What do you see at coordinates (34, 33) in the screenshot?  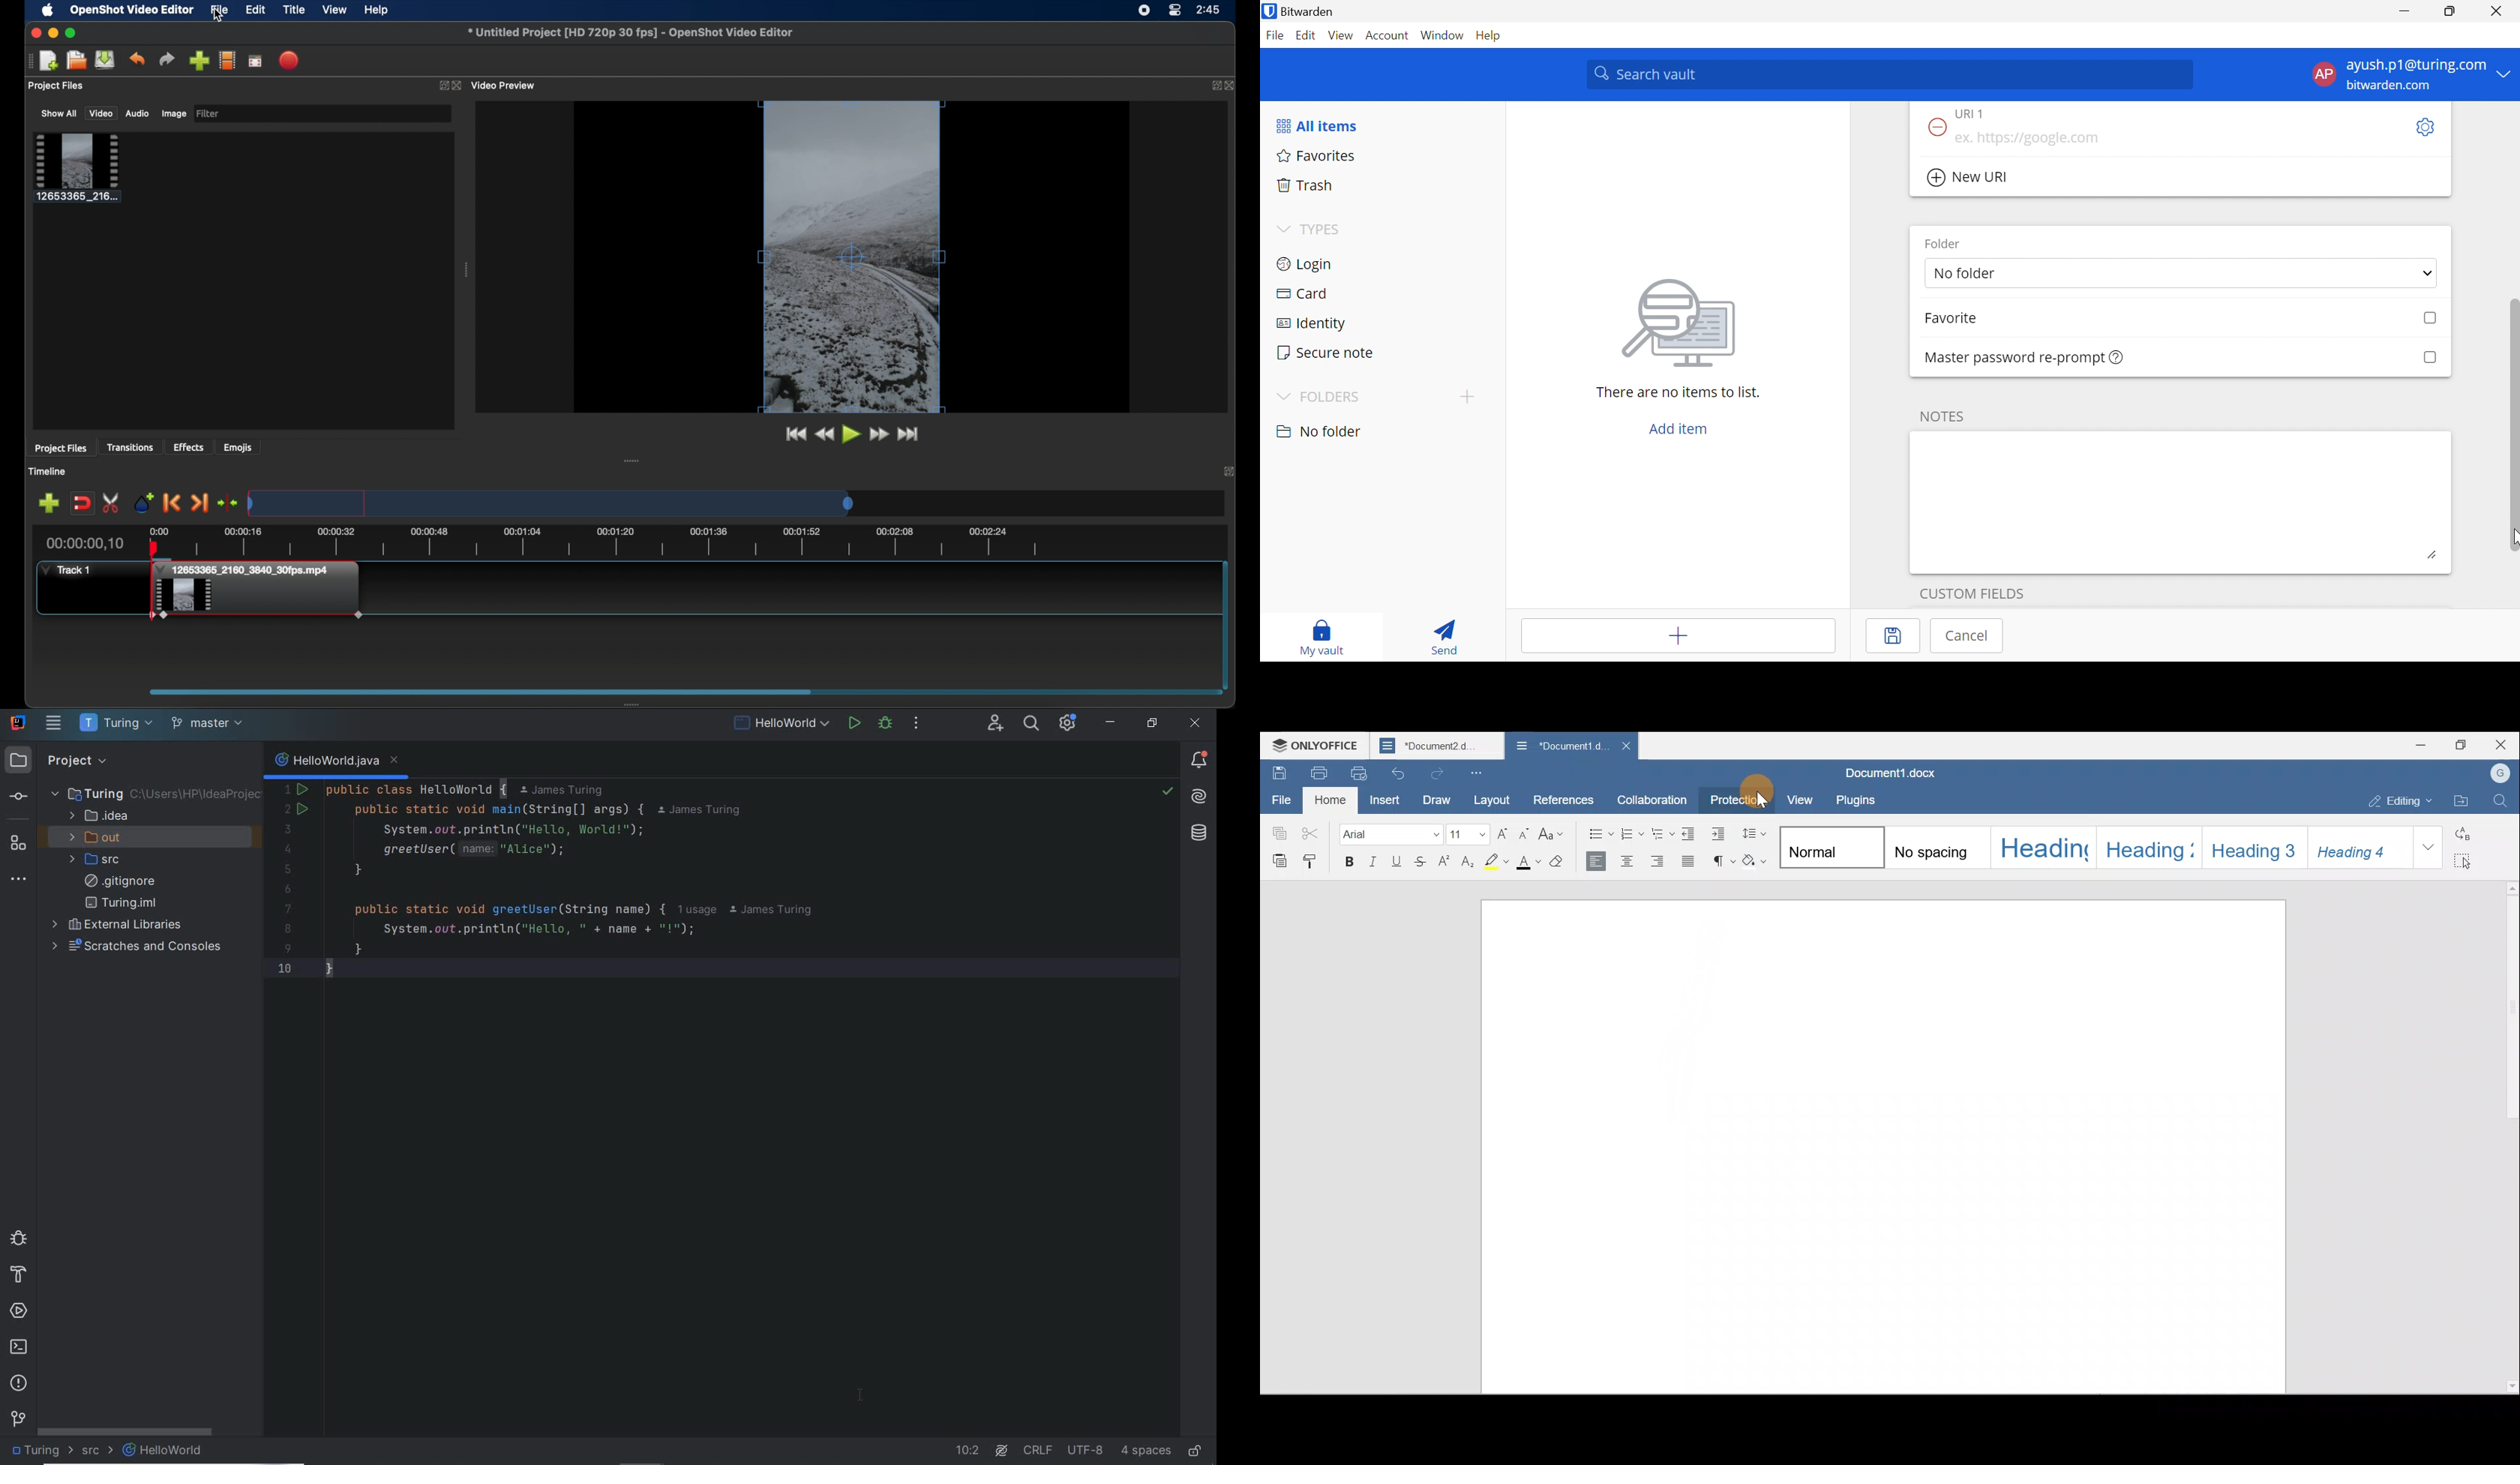 I see `close` at bounding box center [34, 33].